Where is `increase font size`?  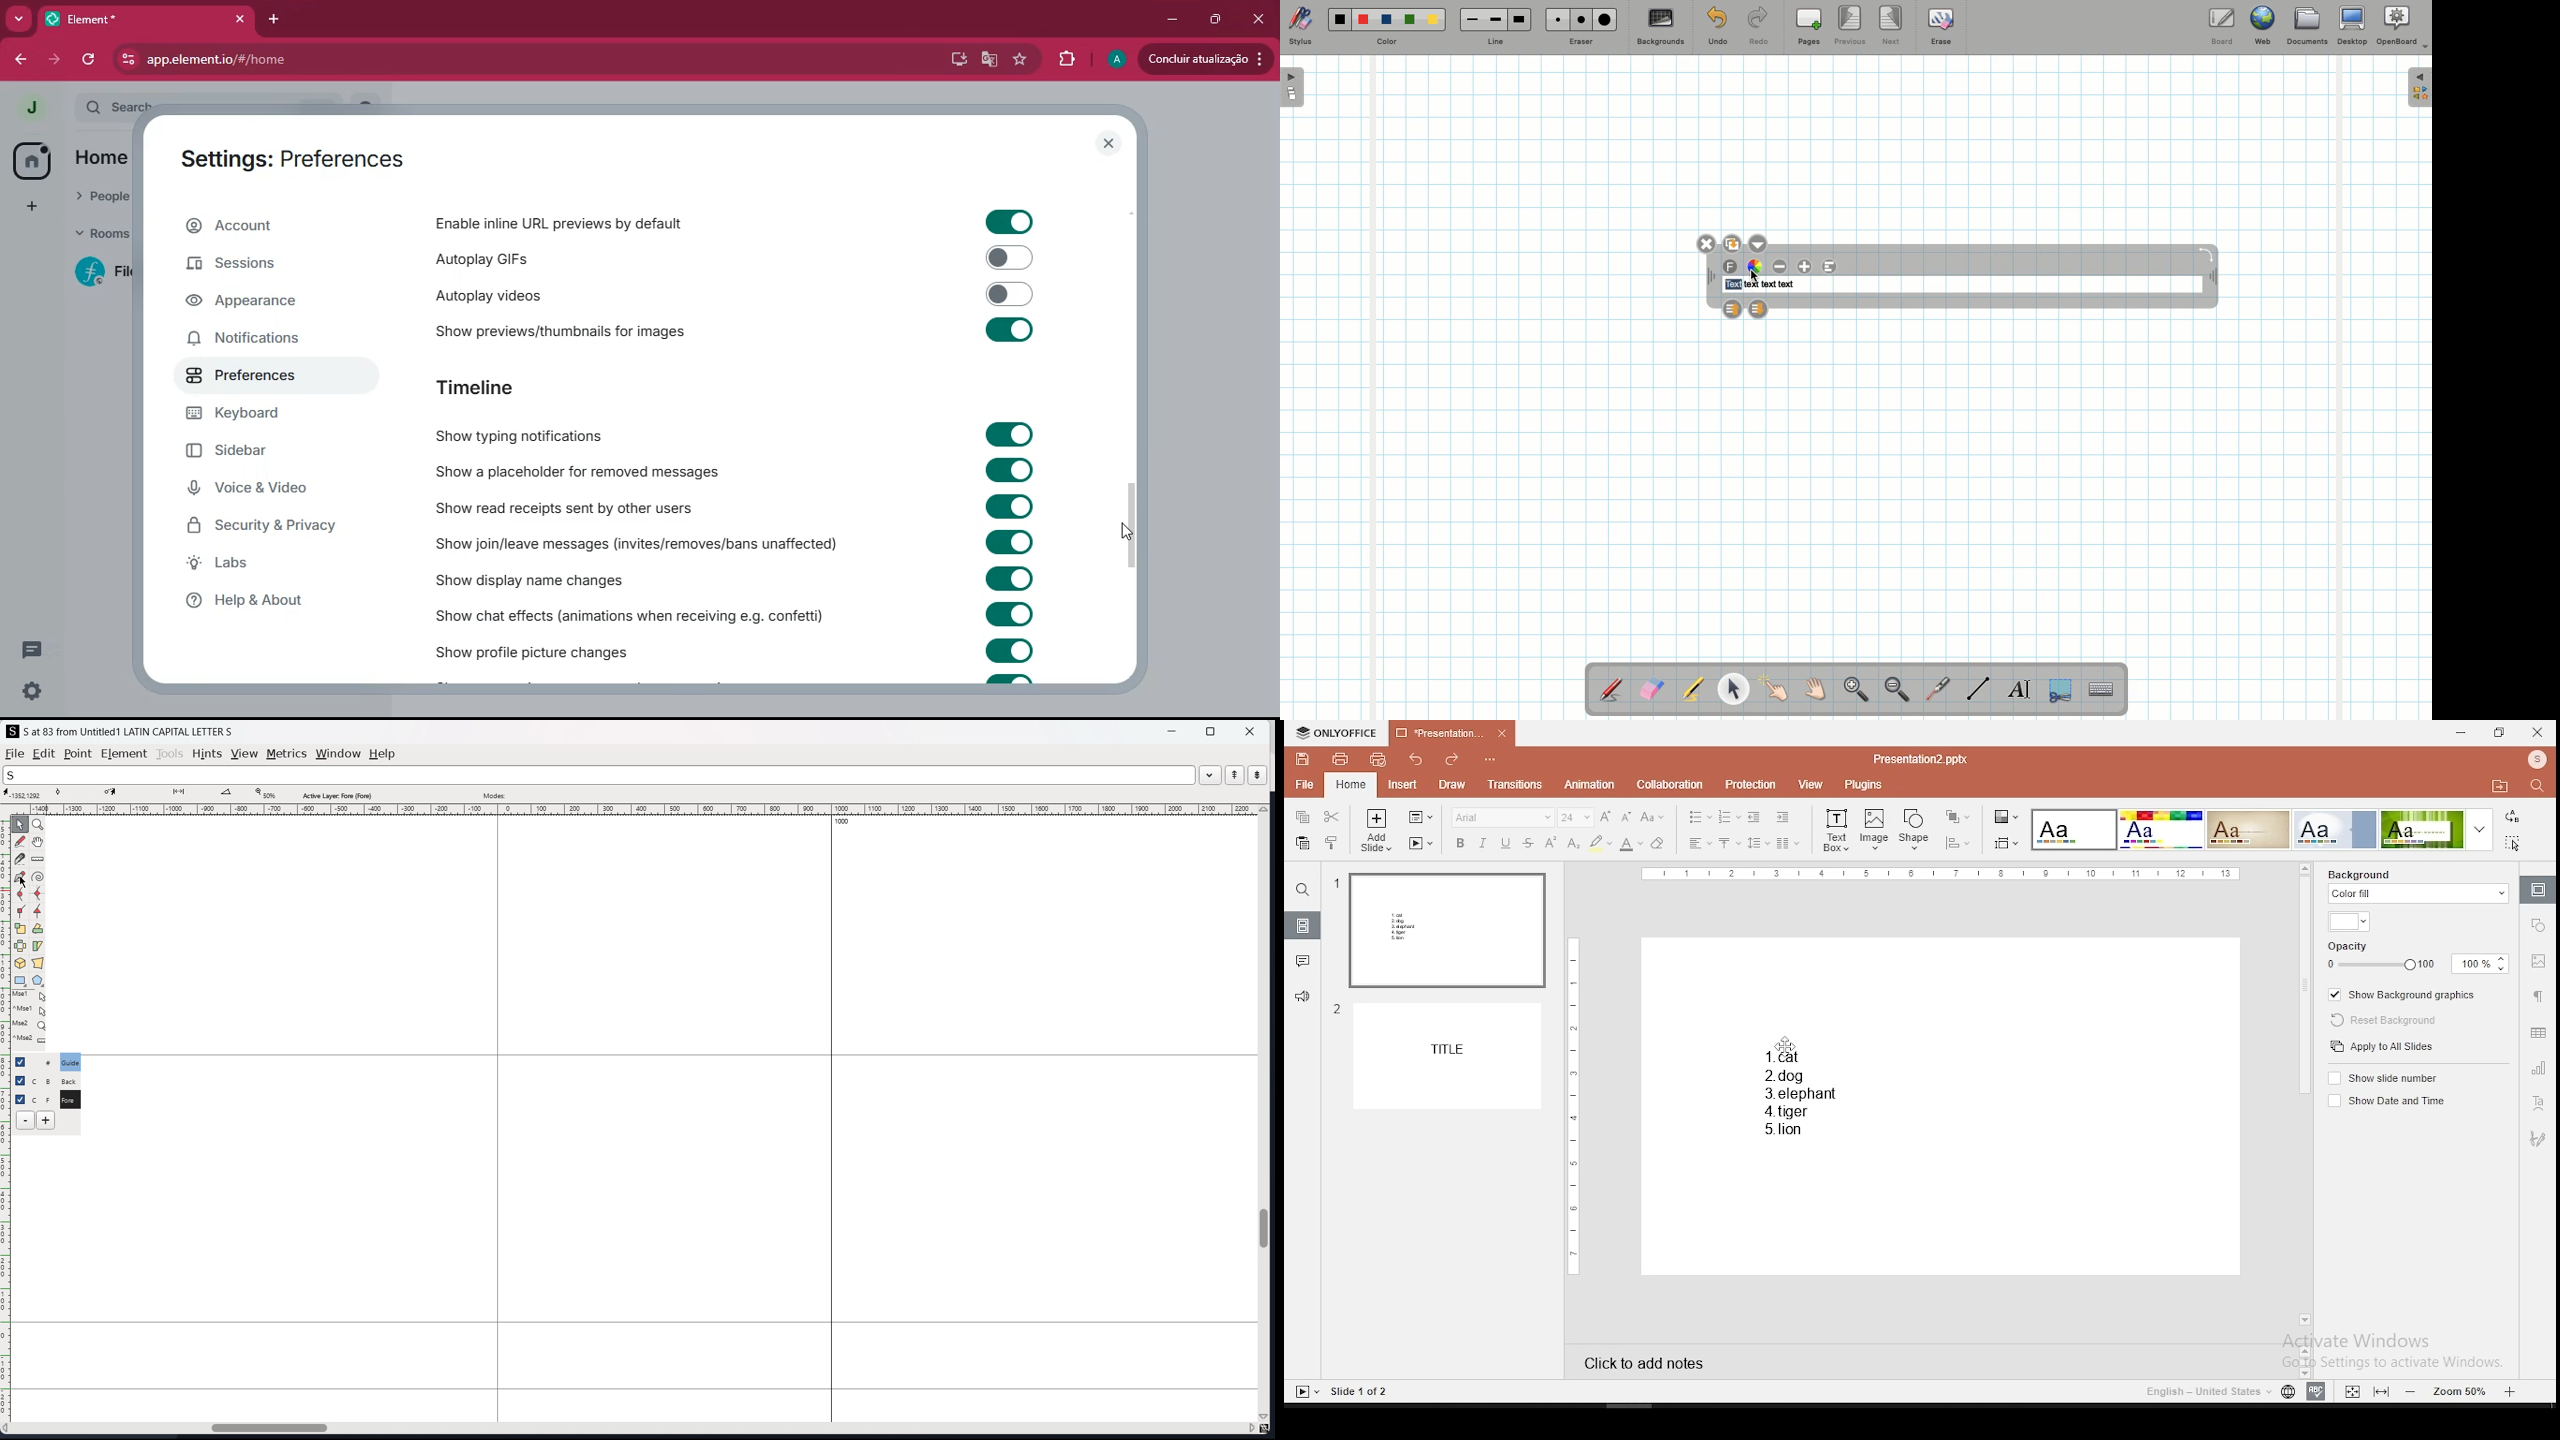
increase font size is located at coordinates (1604, 816).